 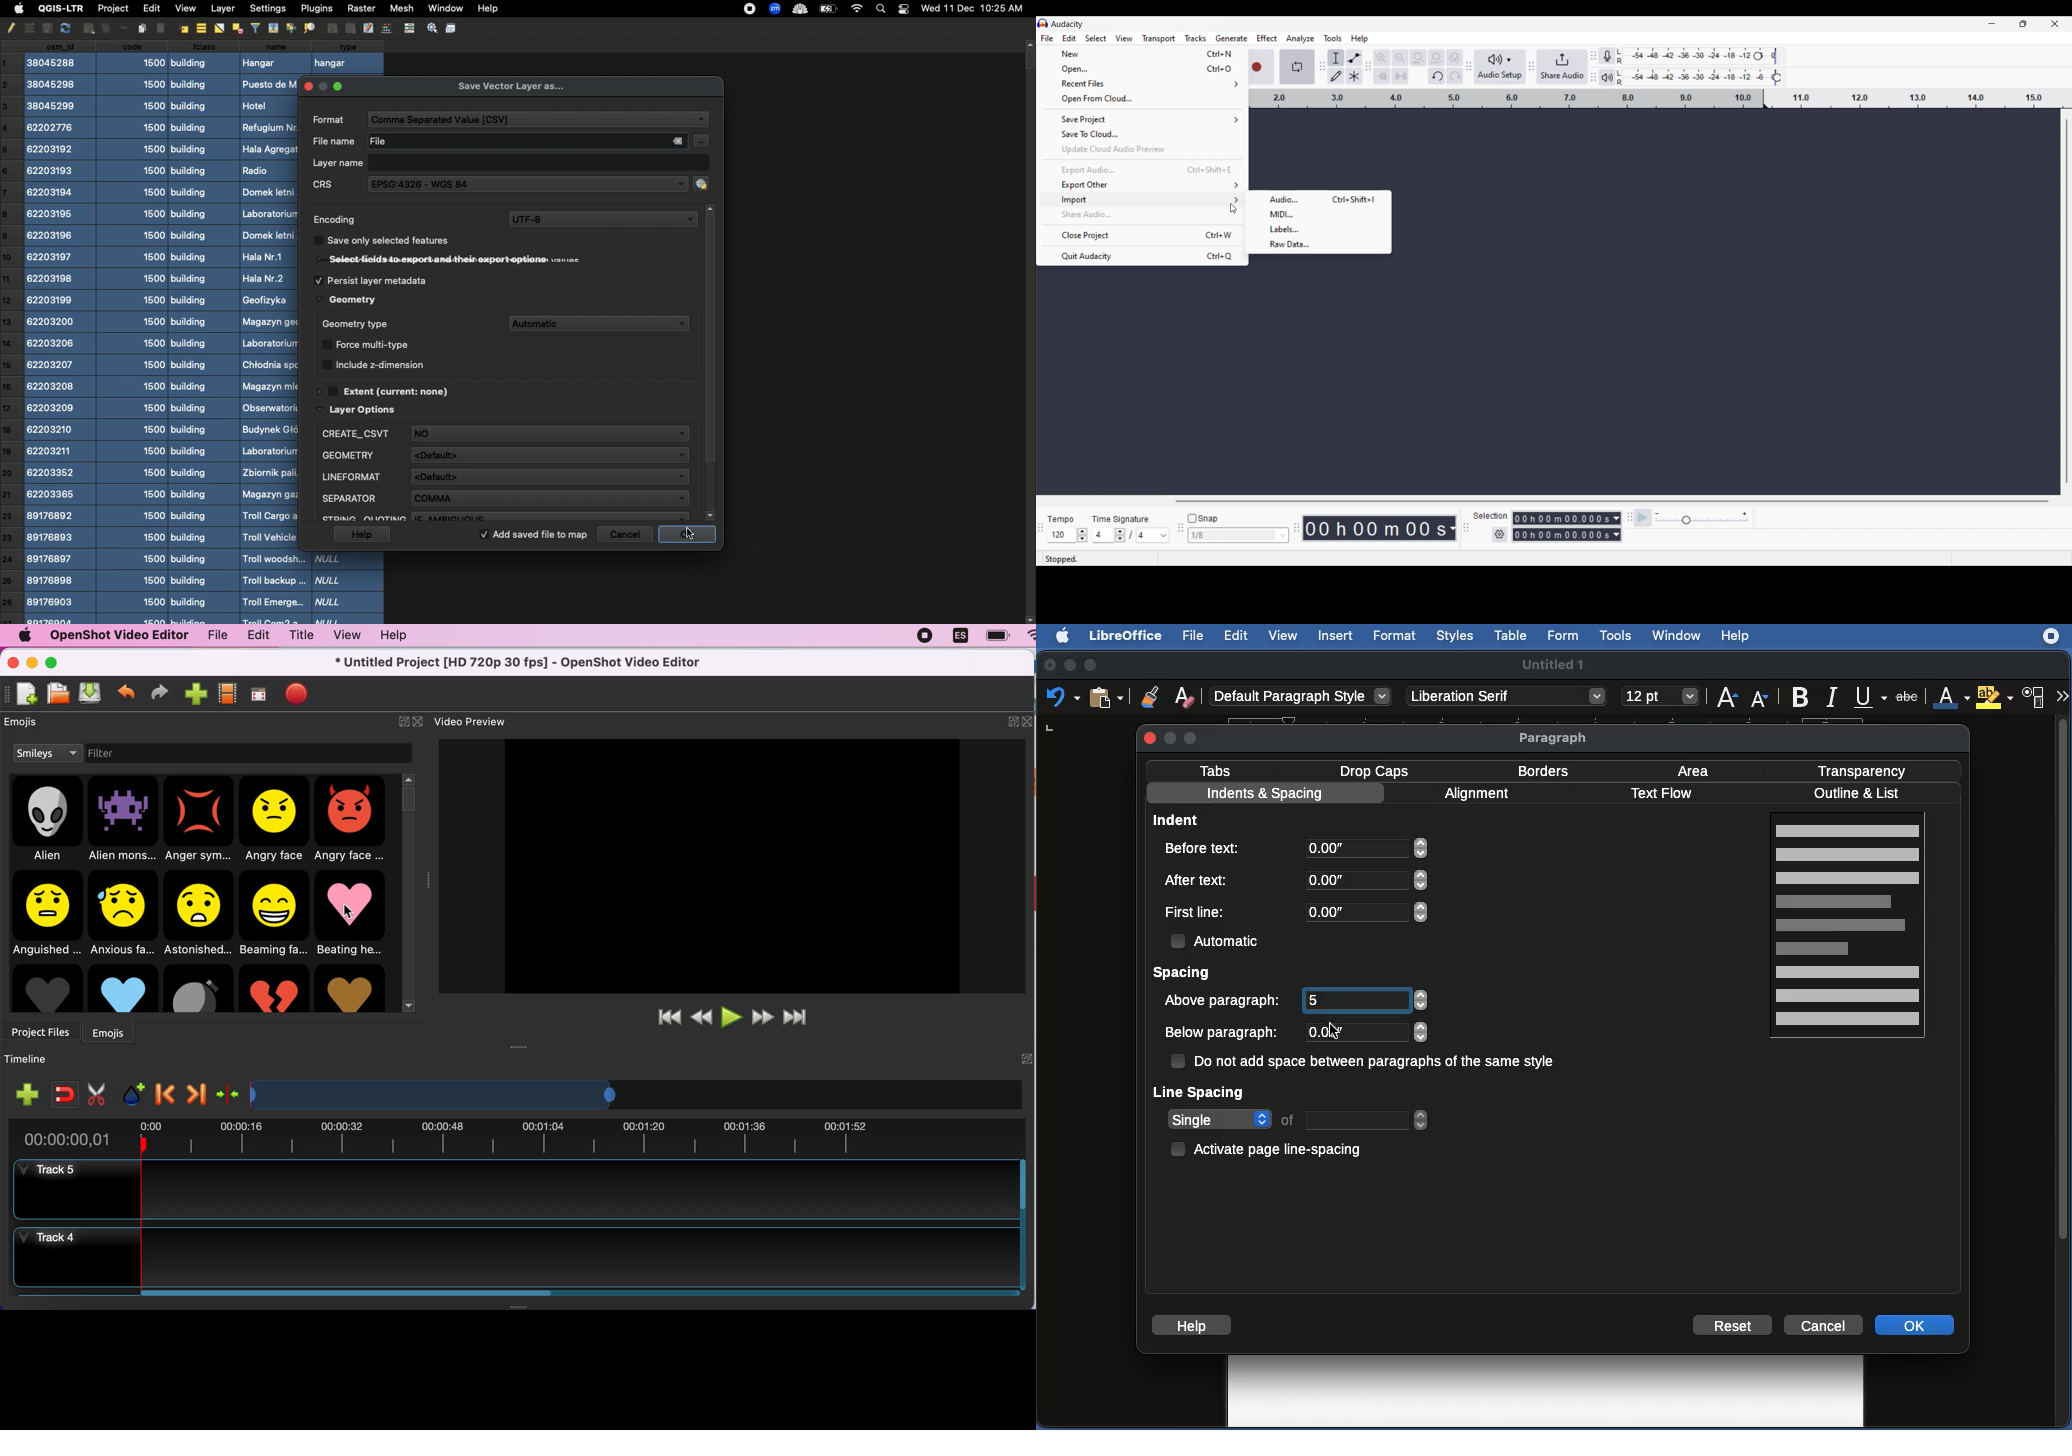 I want to click on Reset, so click(x=1733, y=1325).